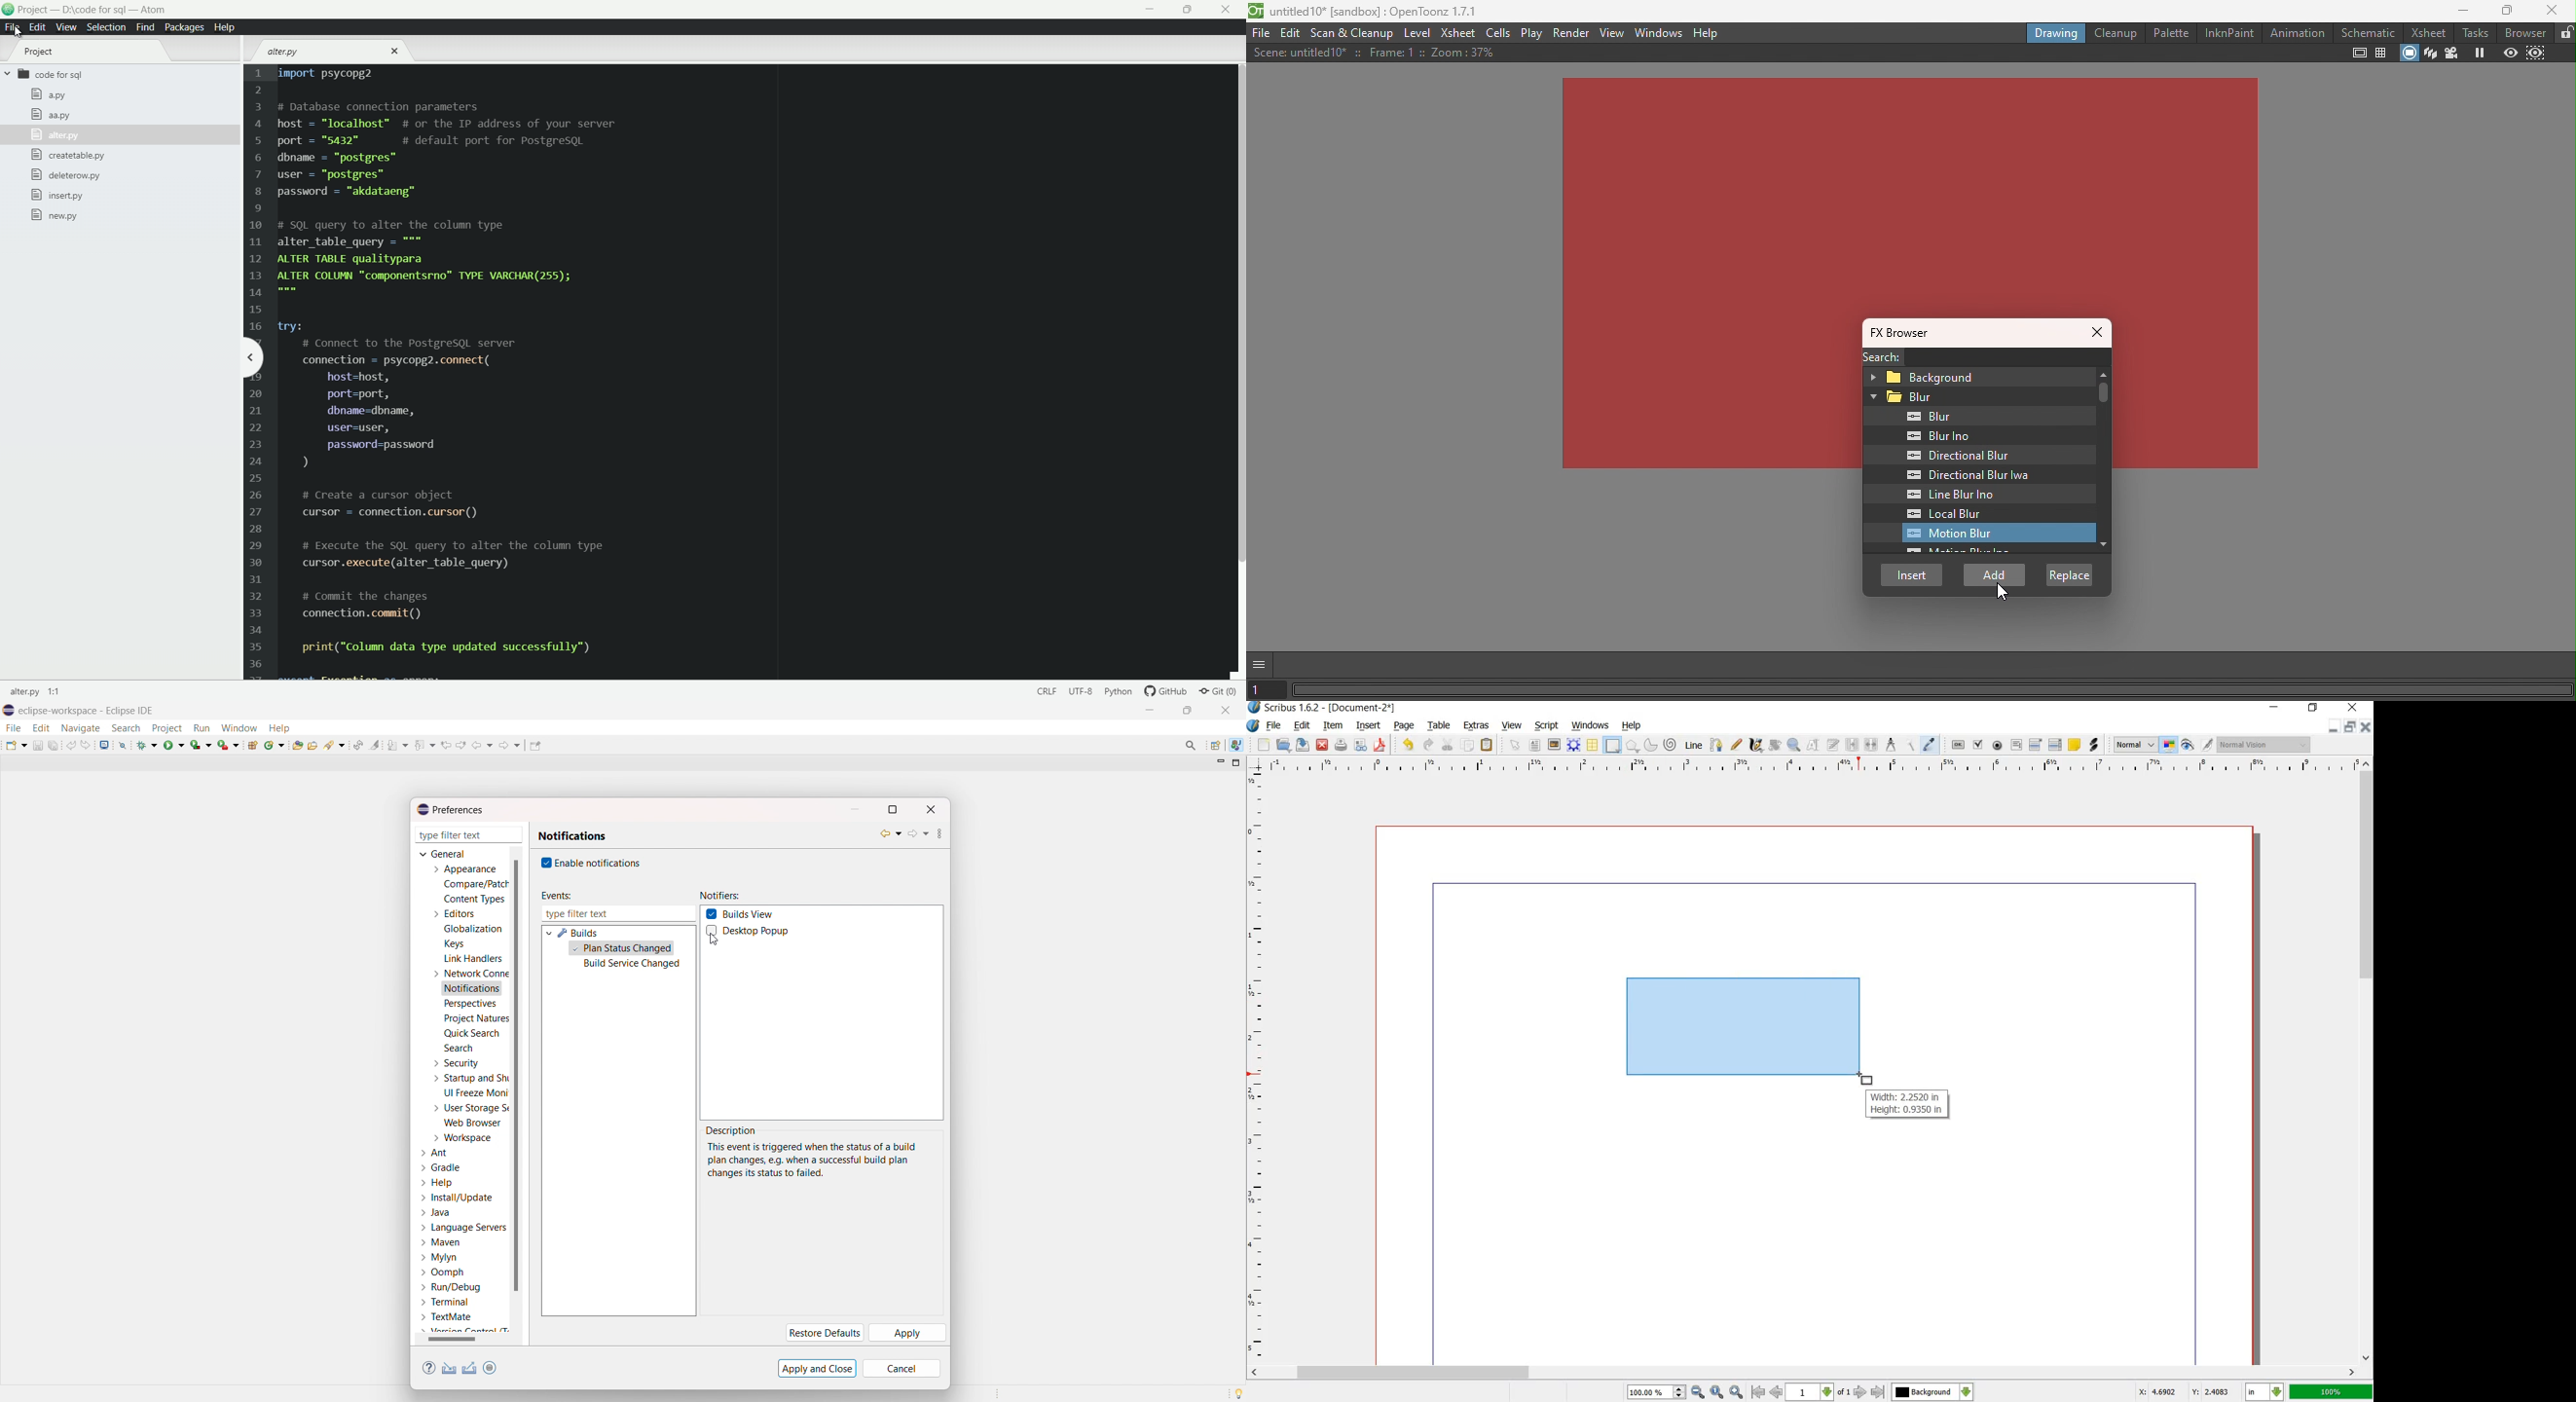  What do you see at coordinates (229, 744) in the screenshot?
I see `run last tool` at bounding box center [229, 744].